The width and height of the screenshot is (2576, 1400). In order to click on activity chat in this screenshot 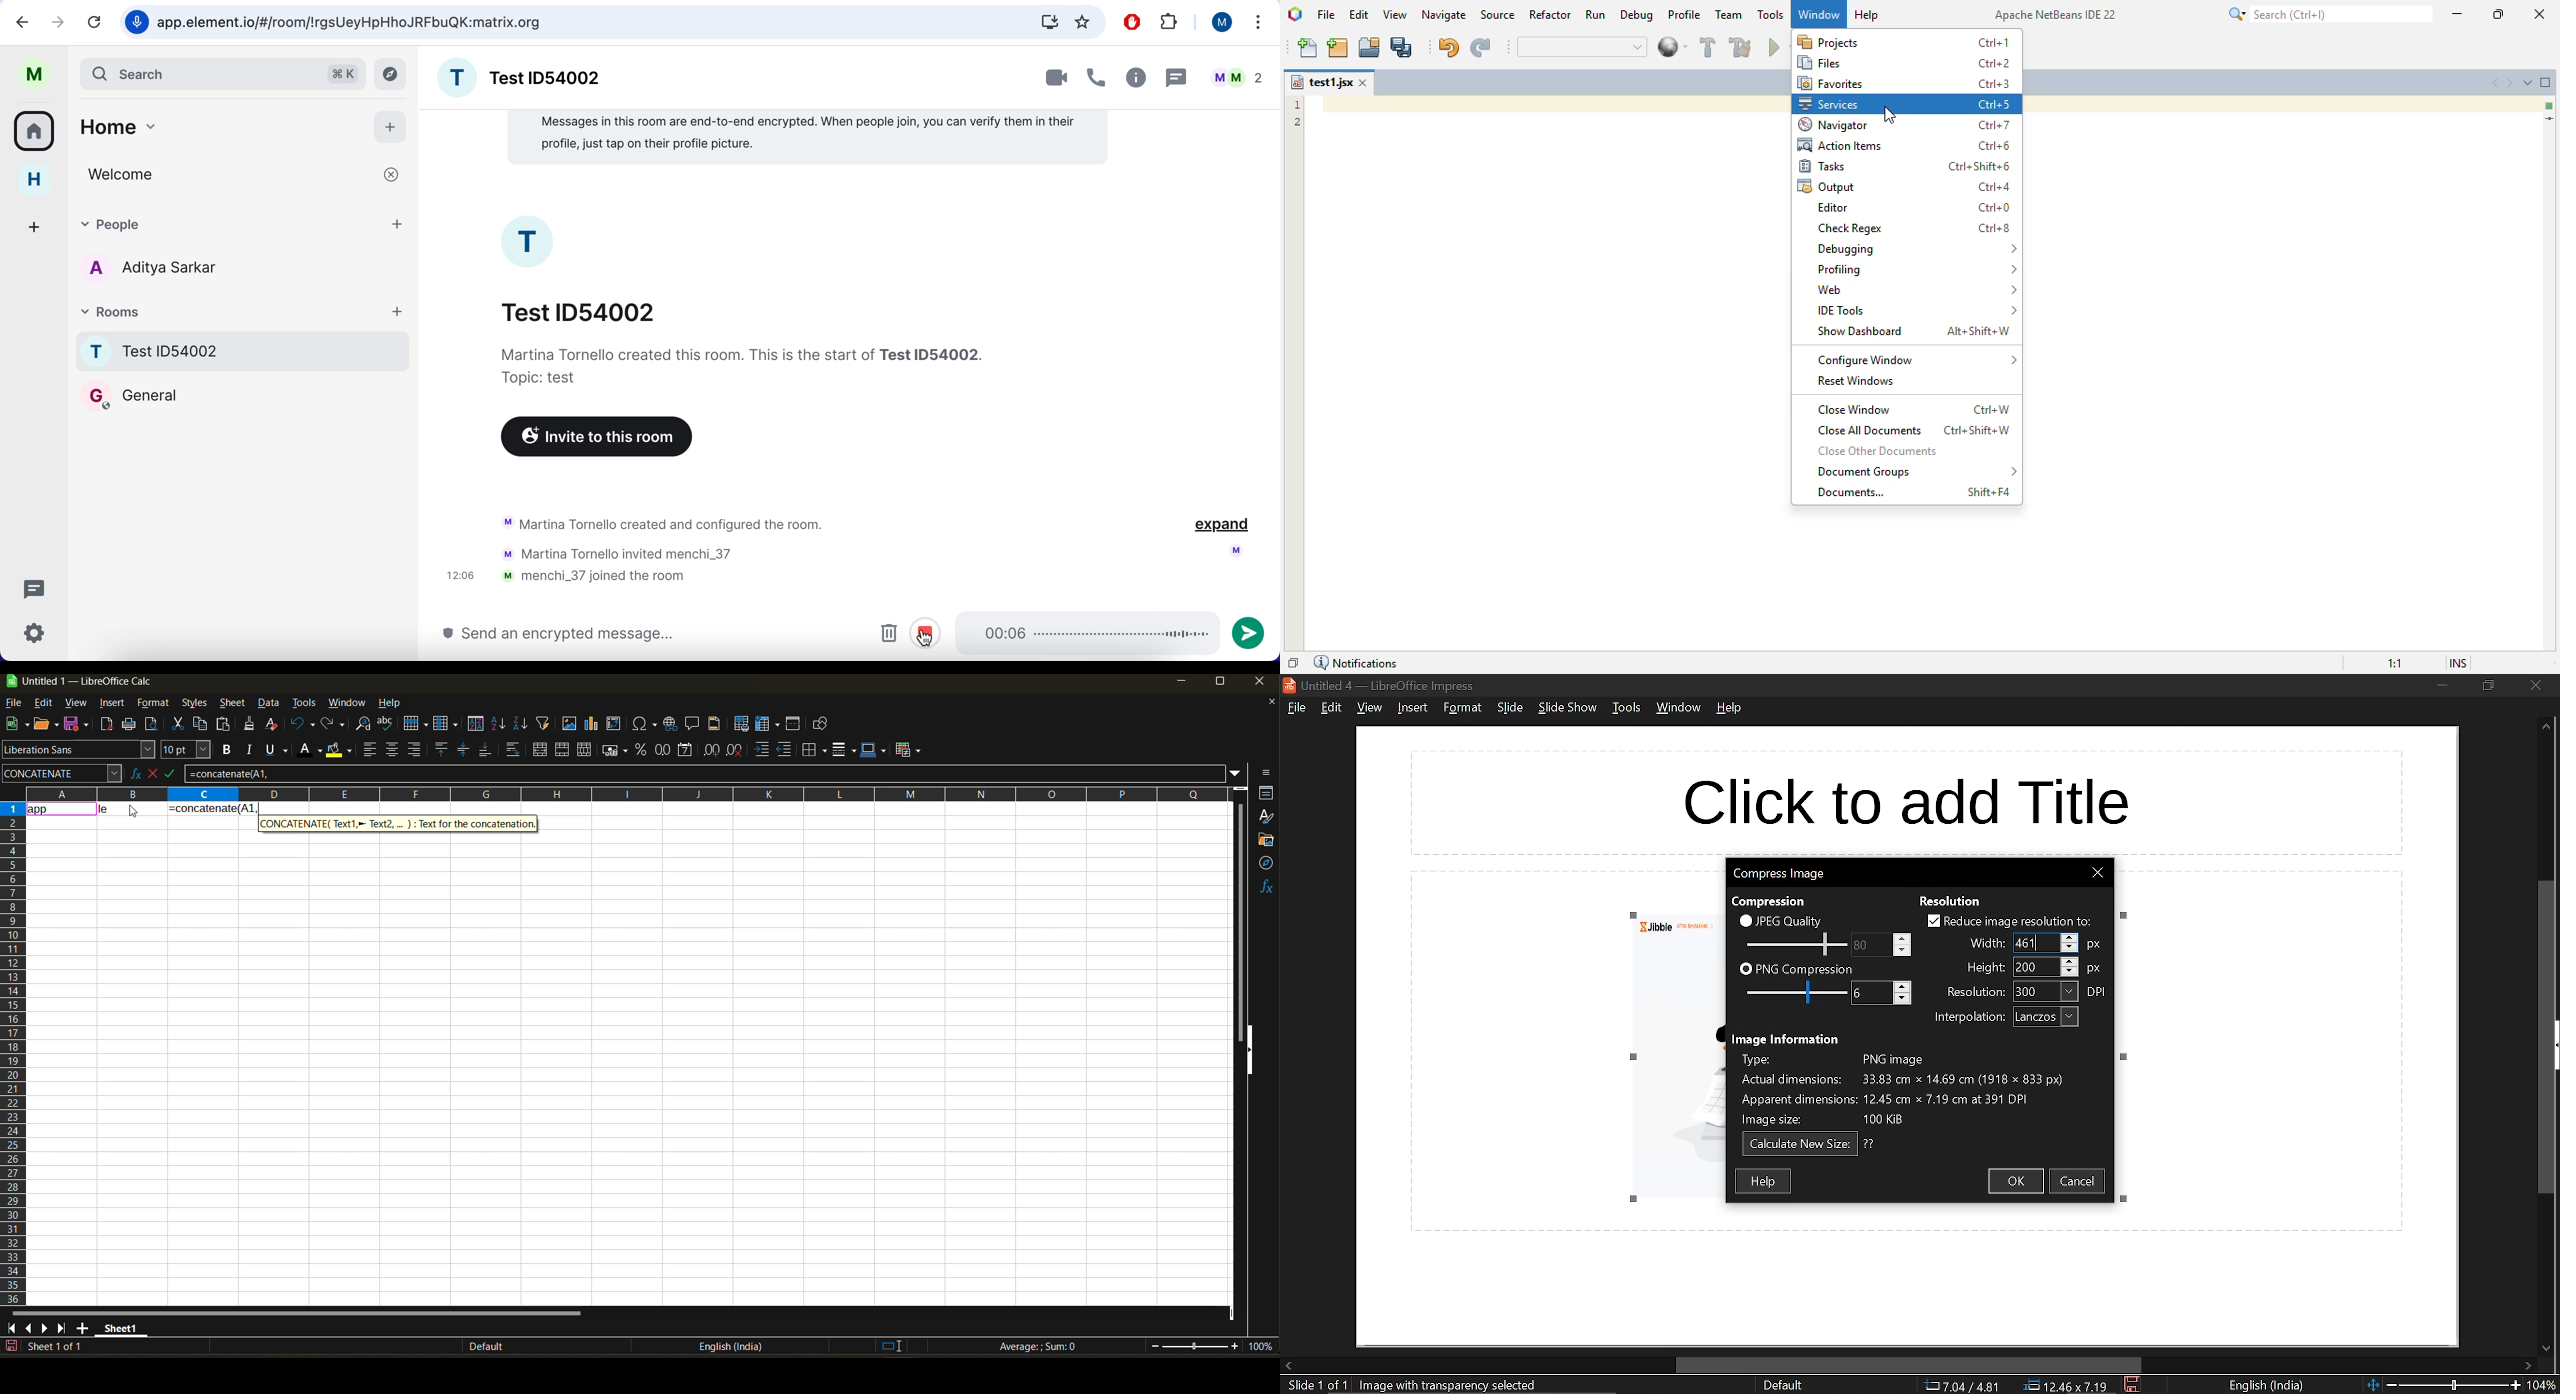, I will do `click(650, 552)`.